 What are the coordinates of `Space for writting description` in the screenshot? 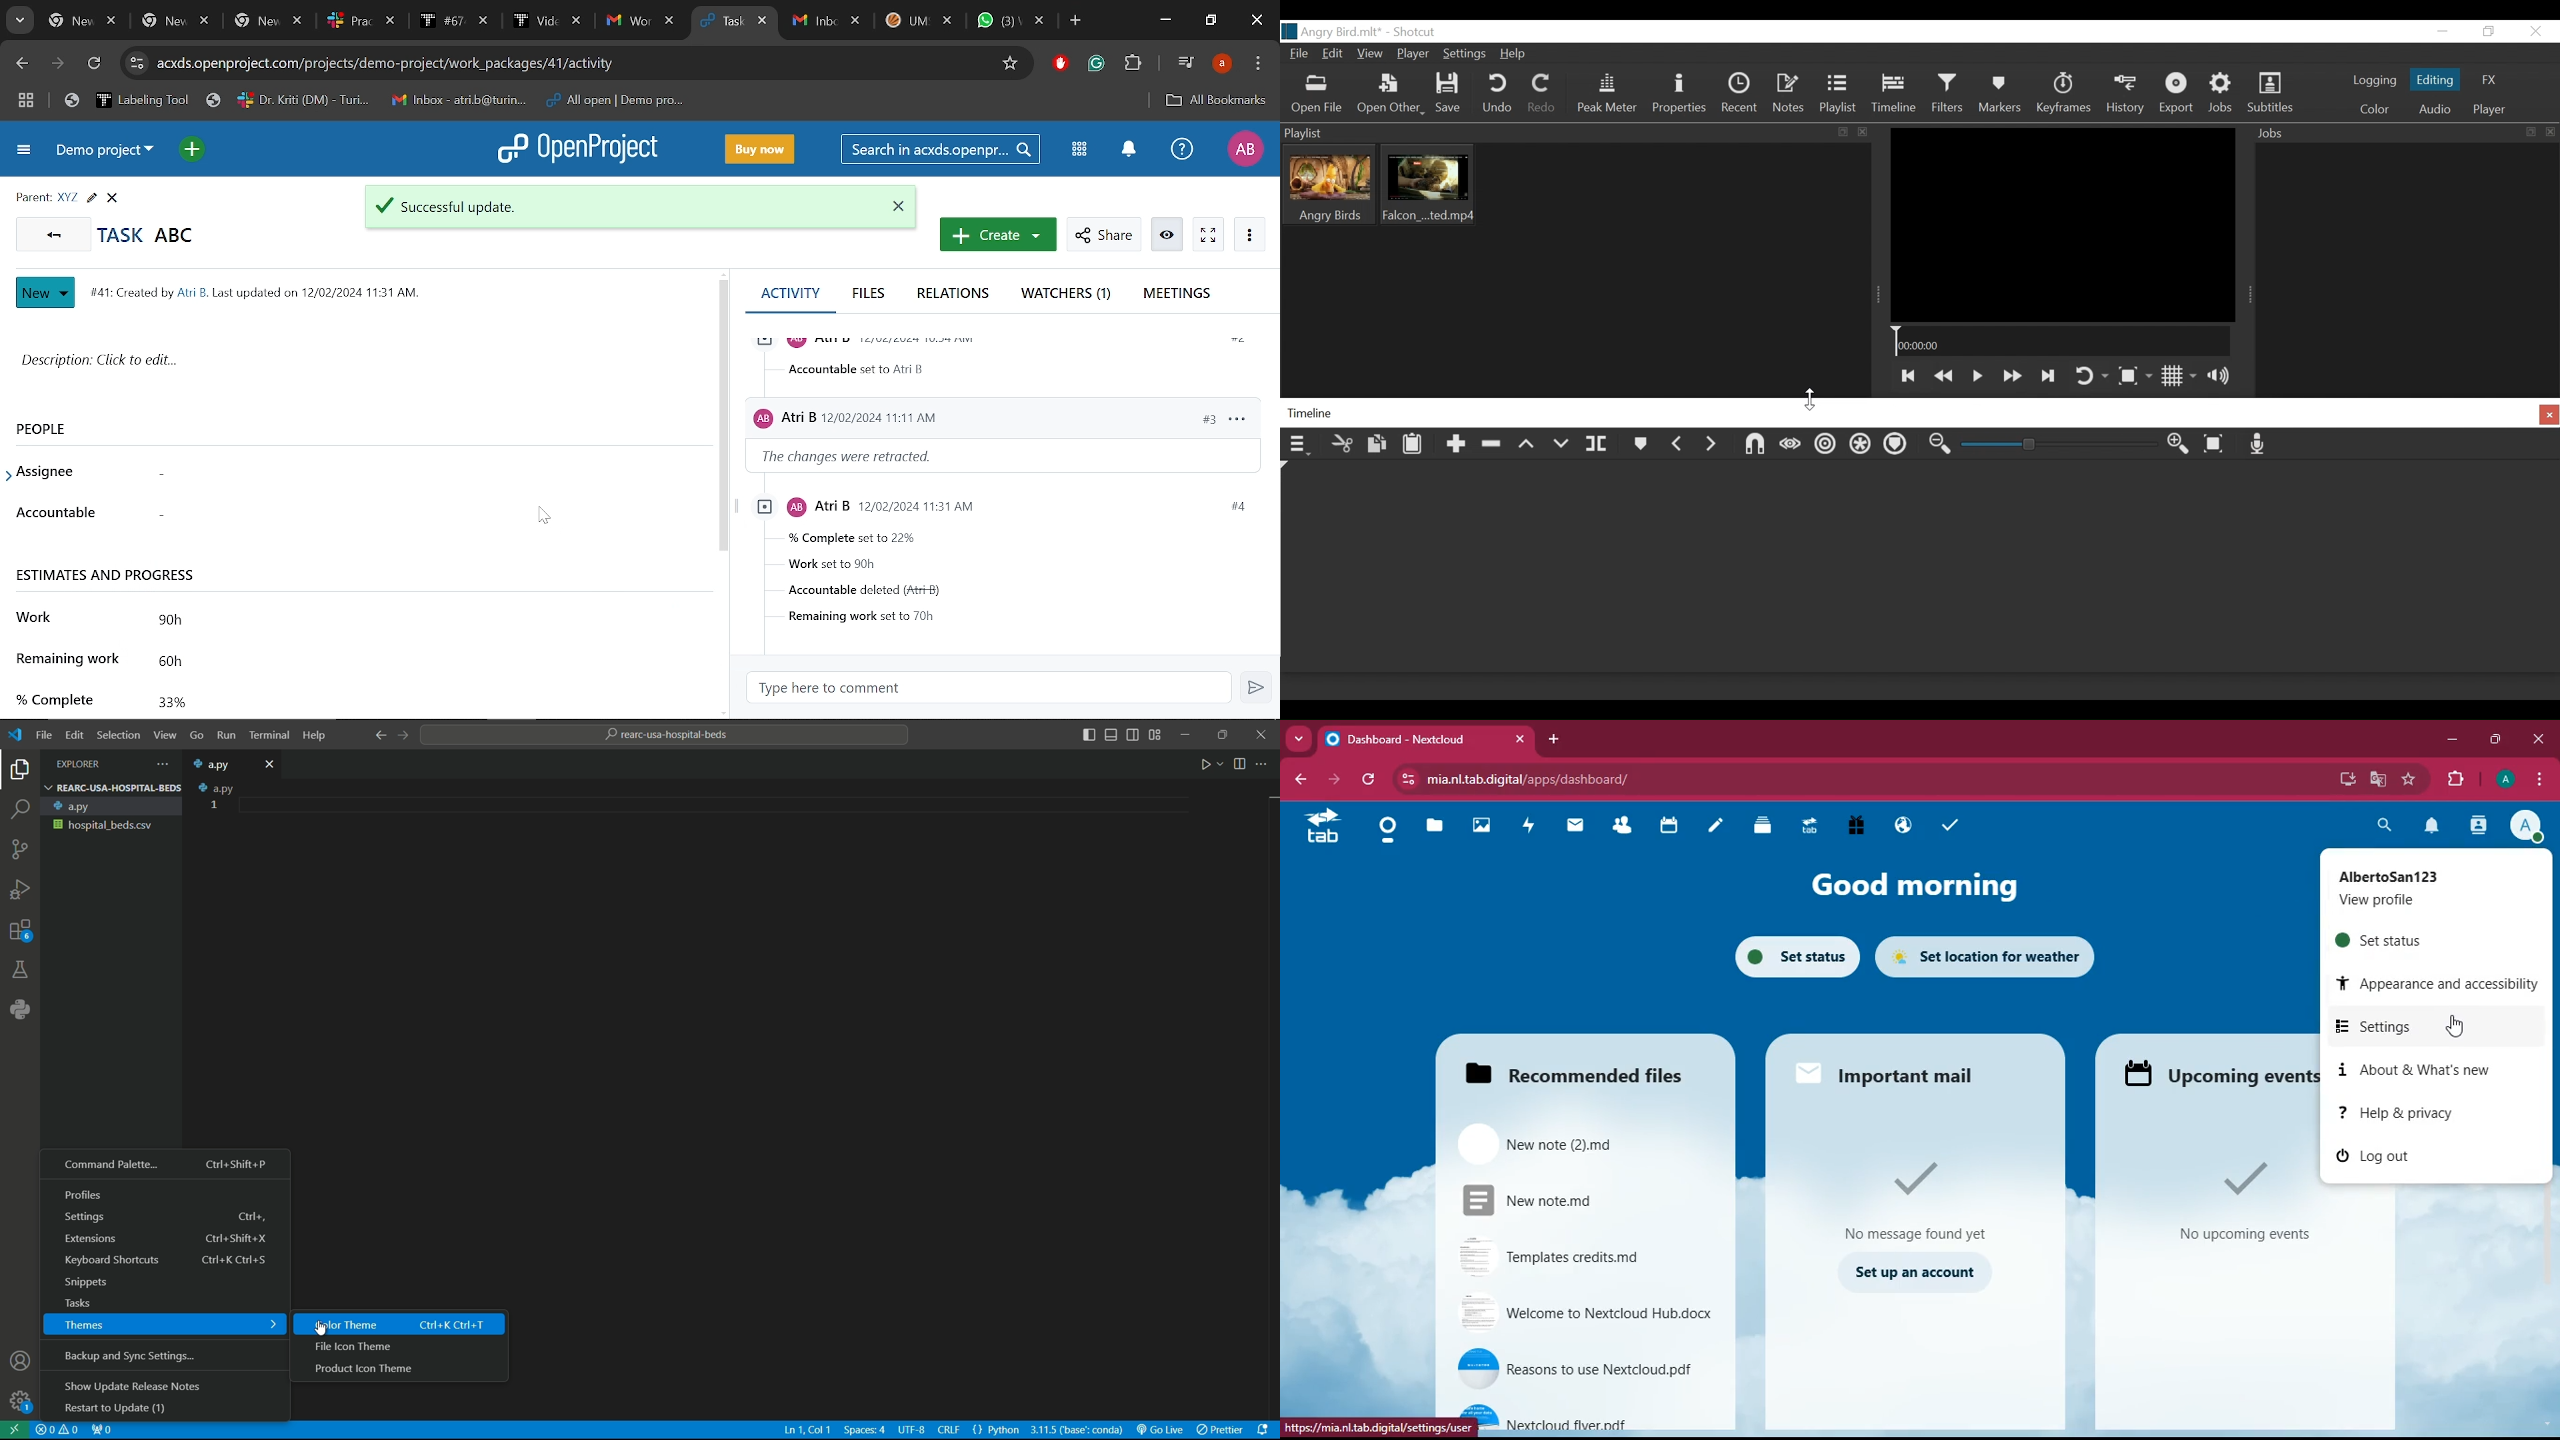 It's located at (366, 364).